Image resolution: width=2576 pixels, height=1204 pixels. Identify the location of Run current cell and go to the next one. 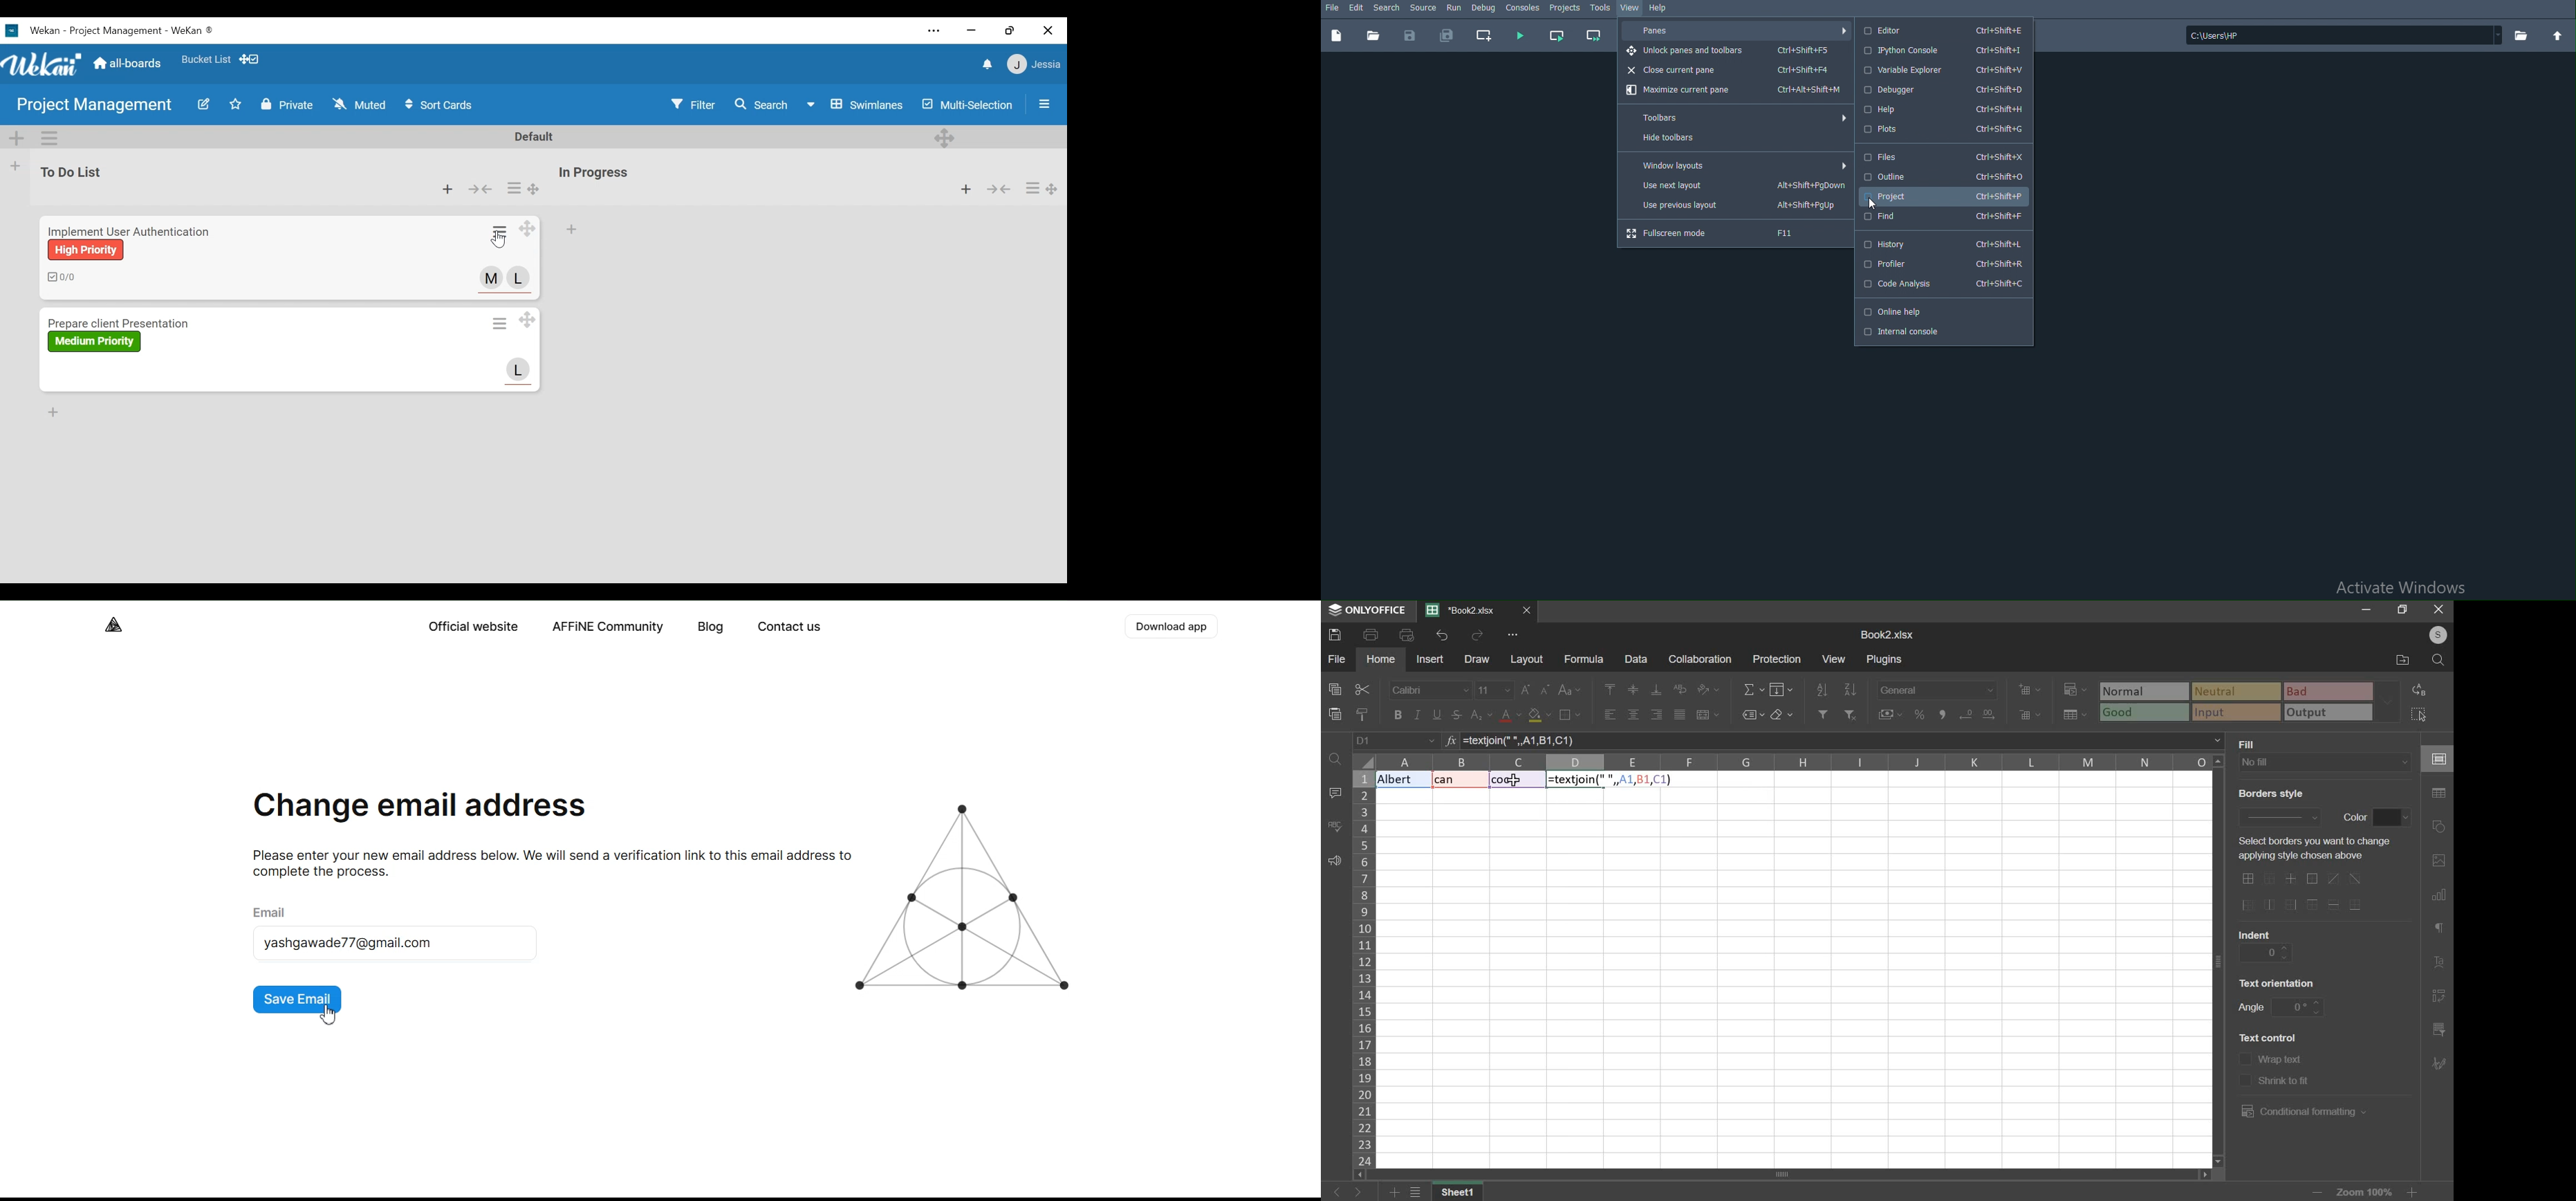
(1593, 35).